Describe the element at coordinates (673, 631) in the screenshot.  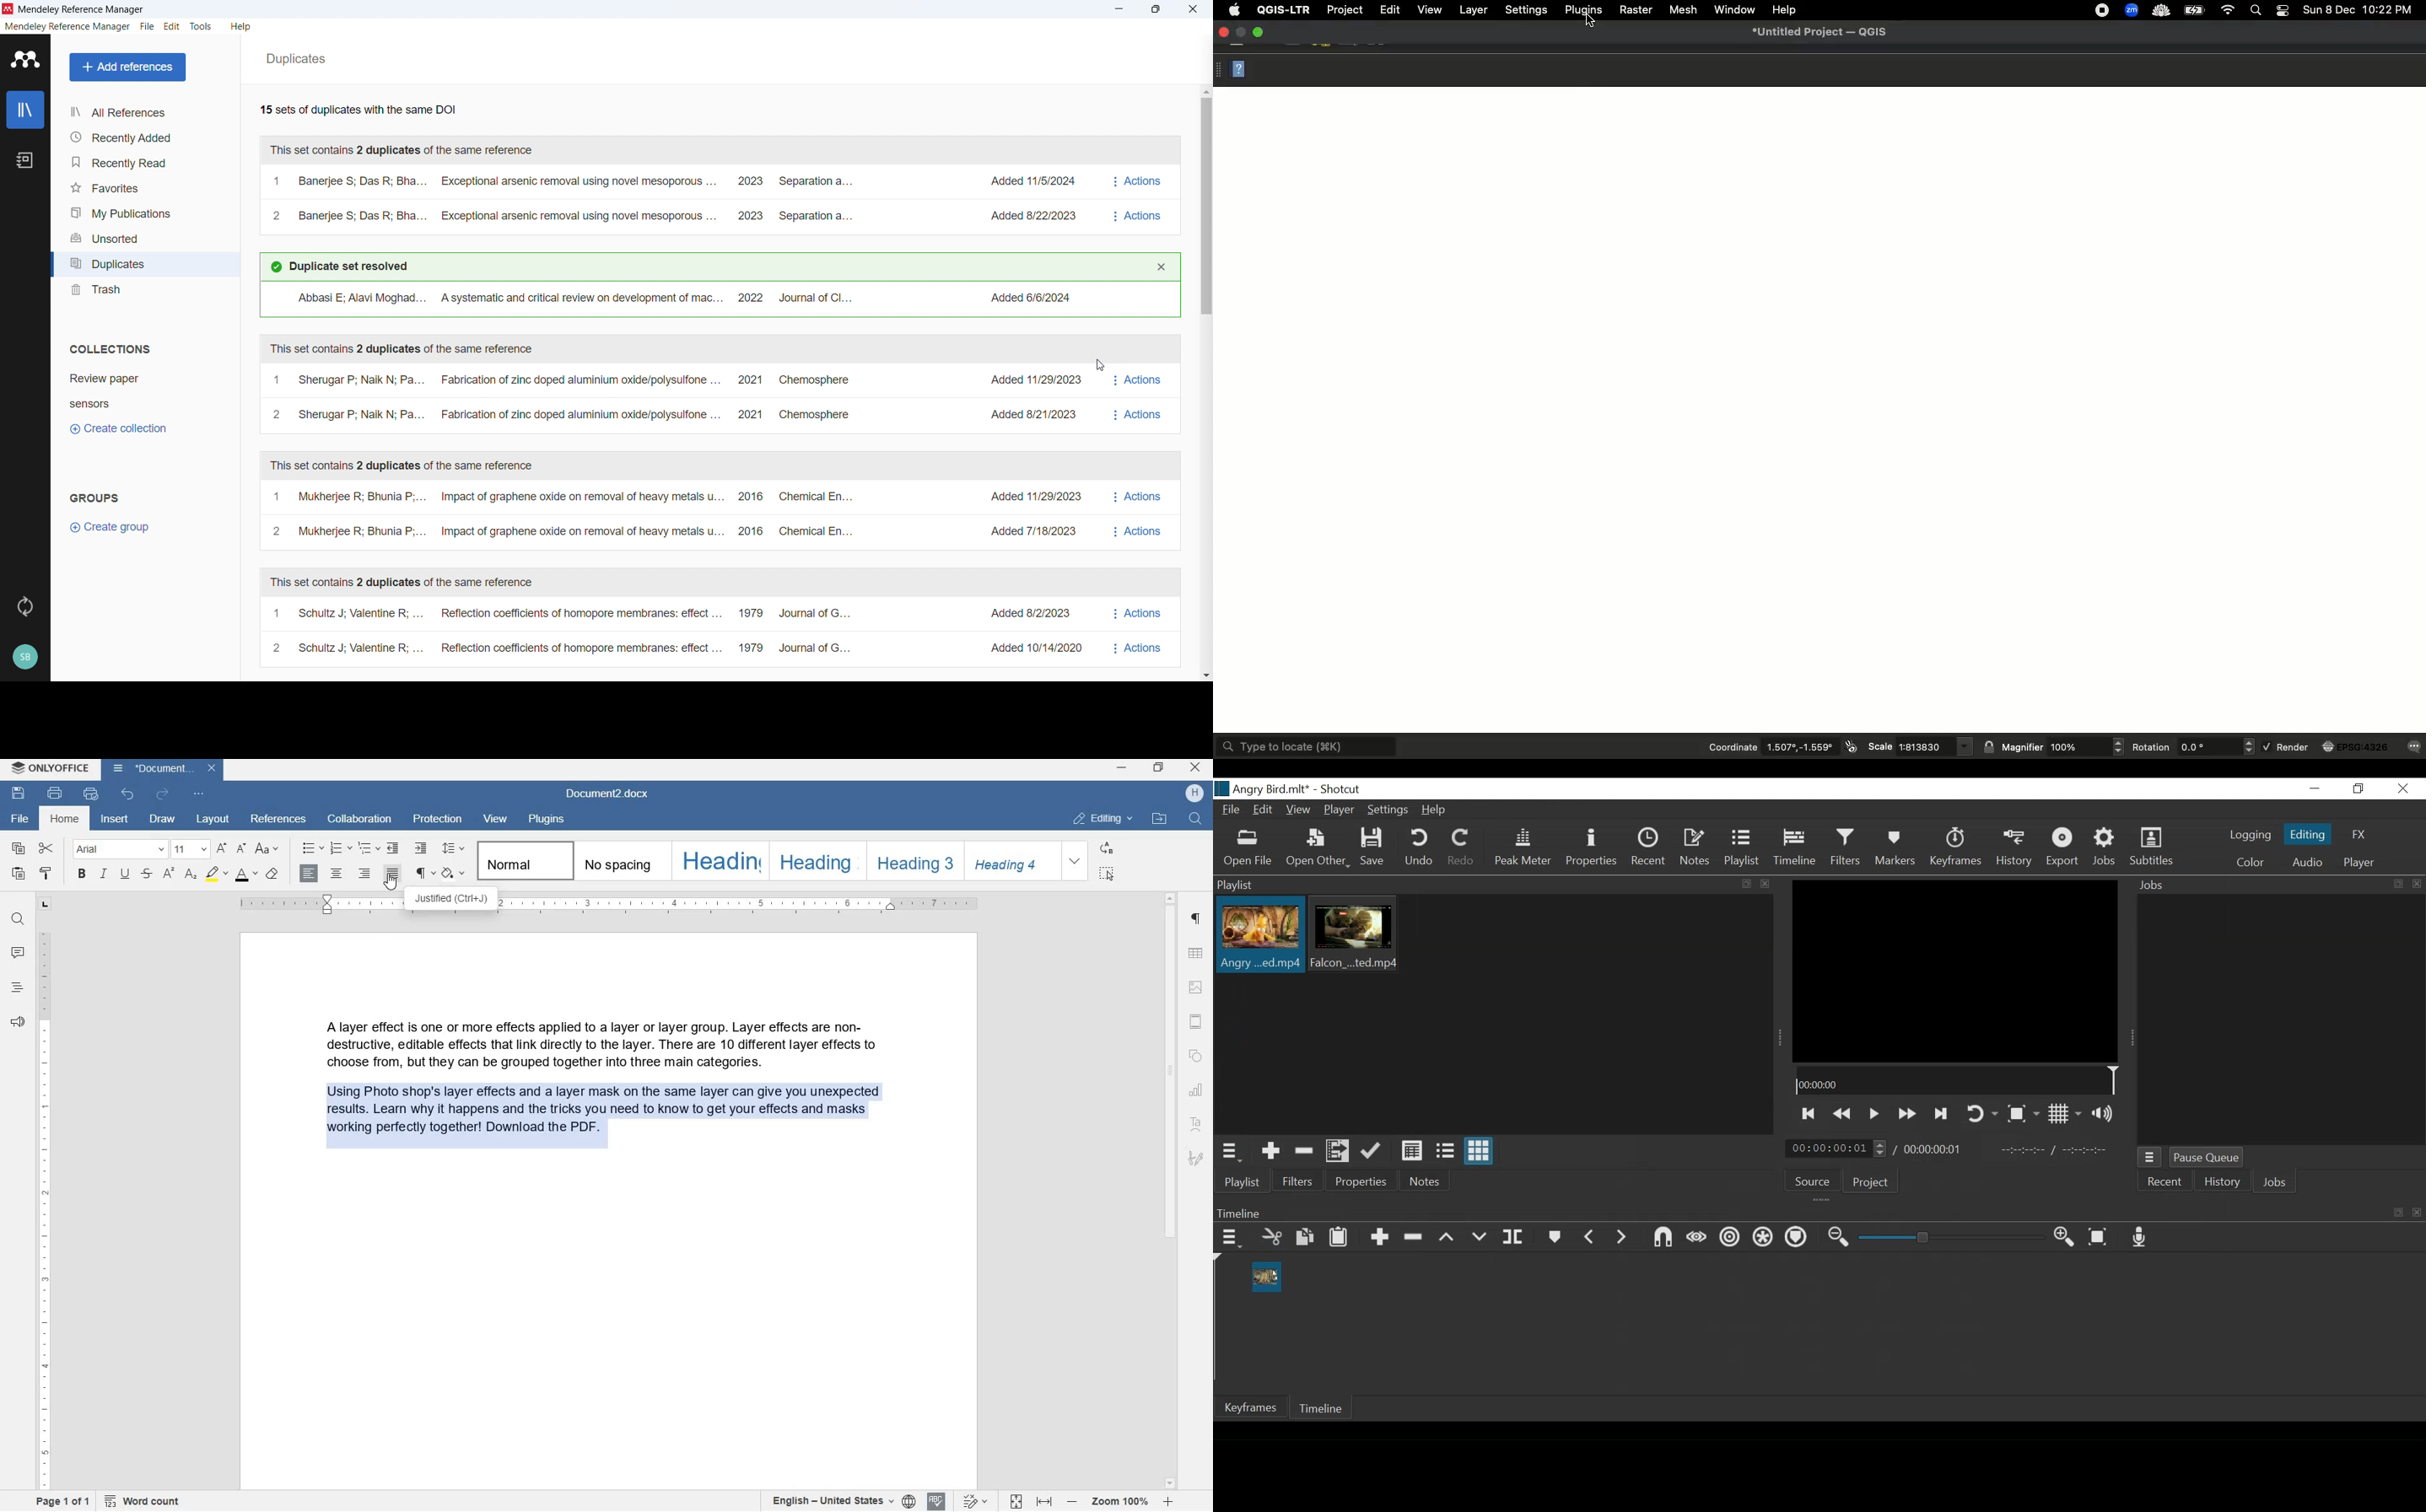
I see `A set of duplicates ` at that location.